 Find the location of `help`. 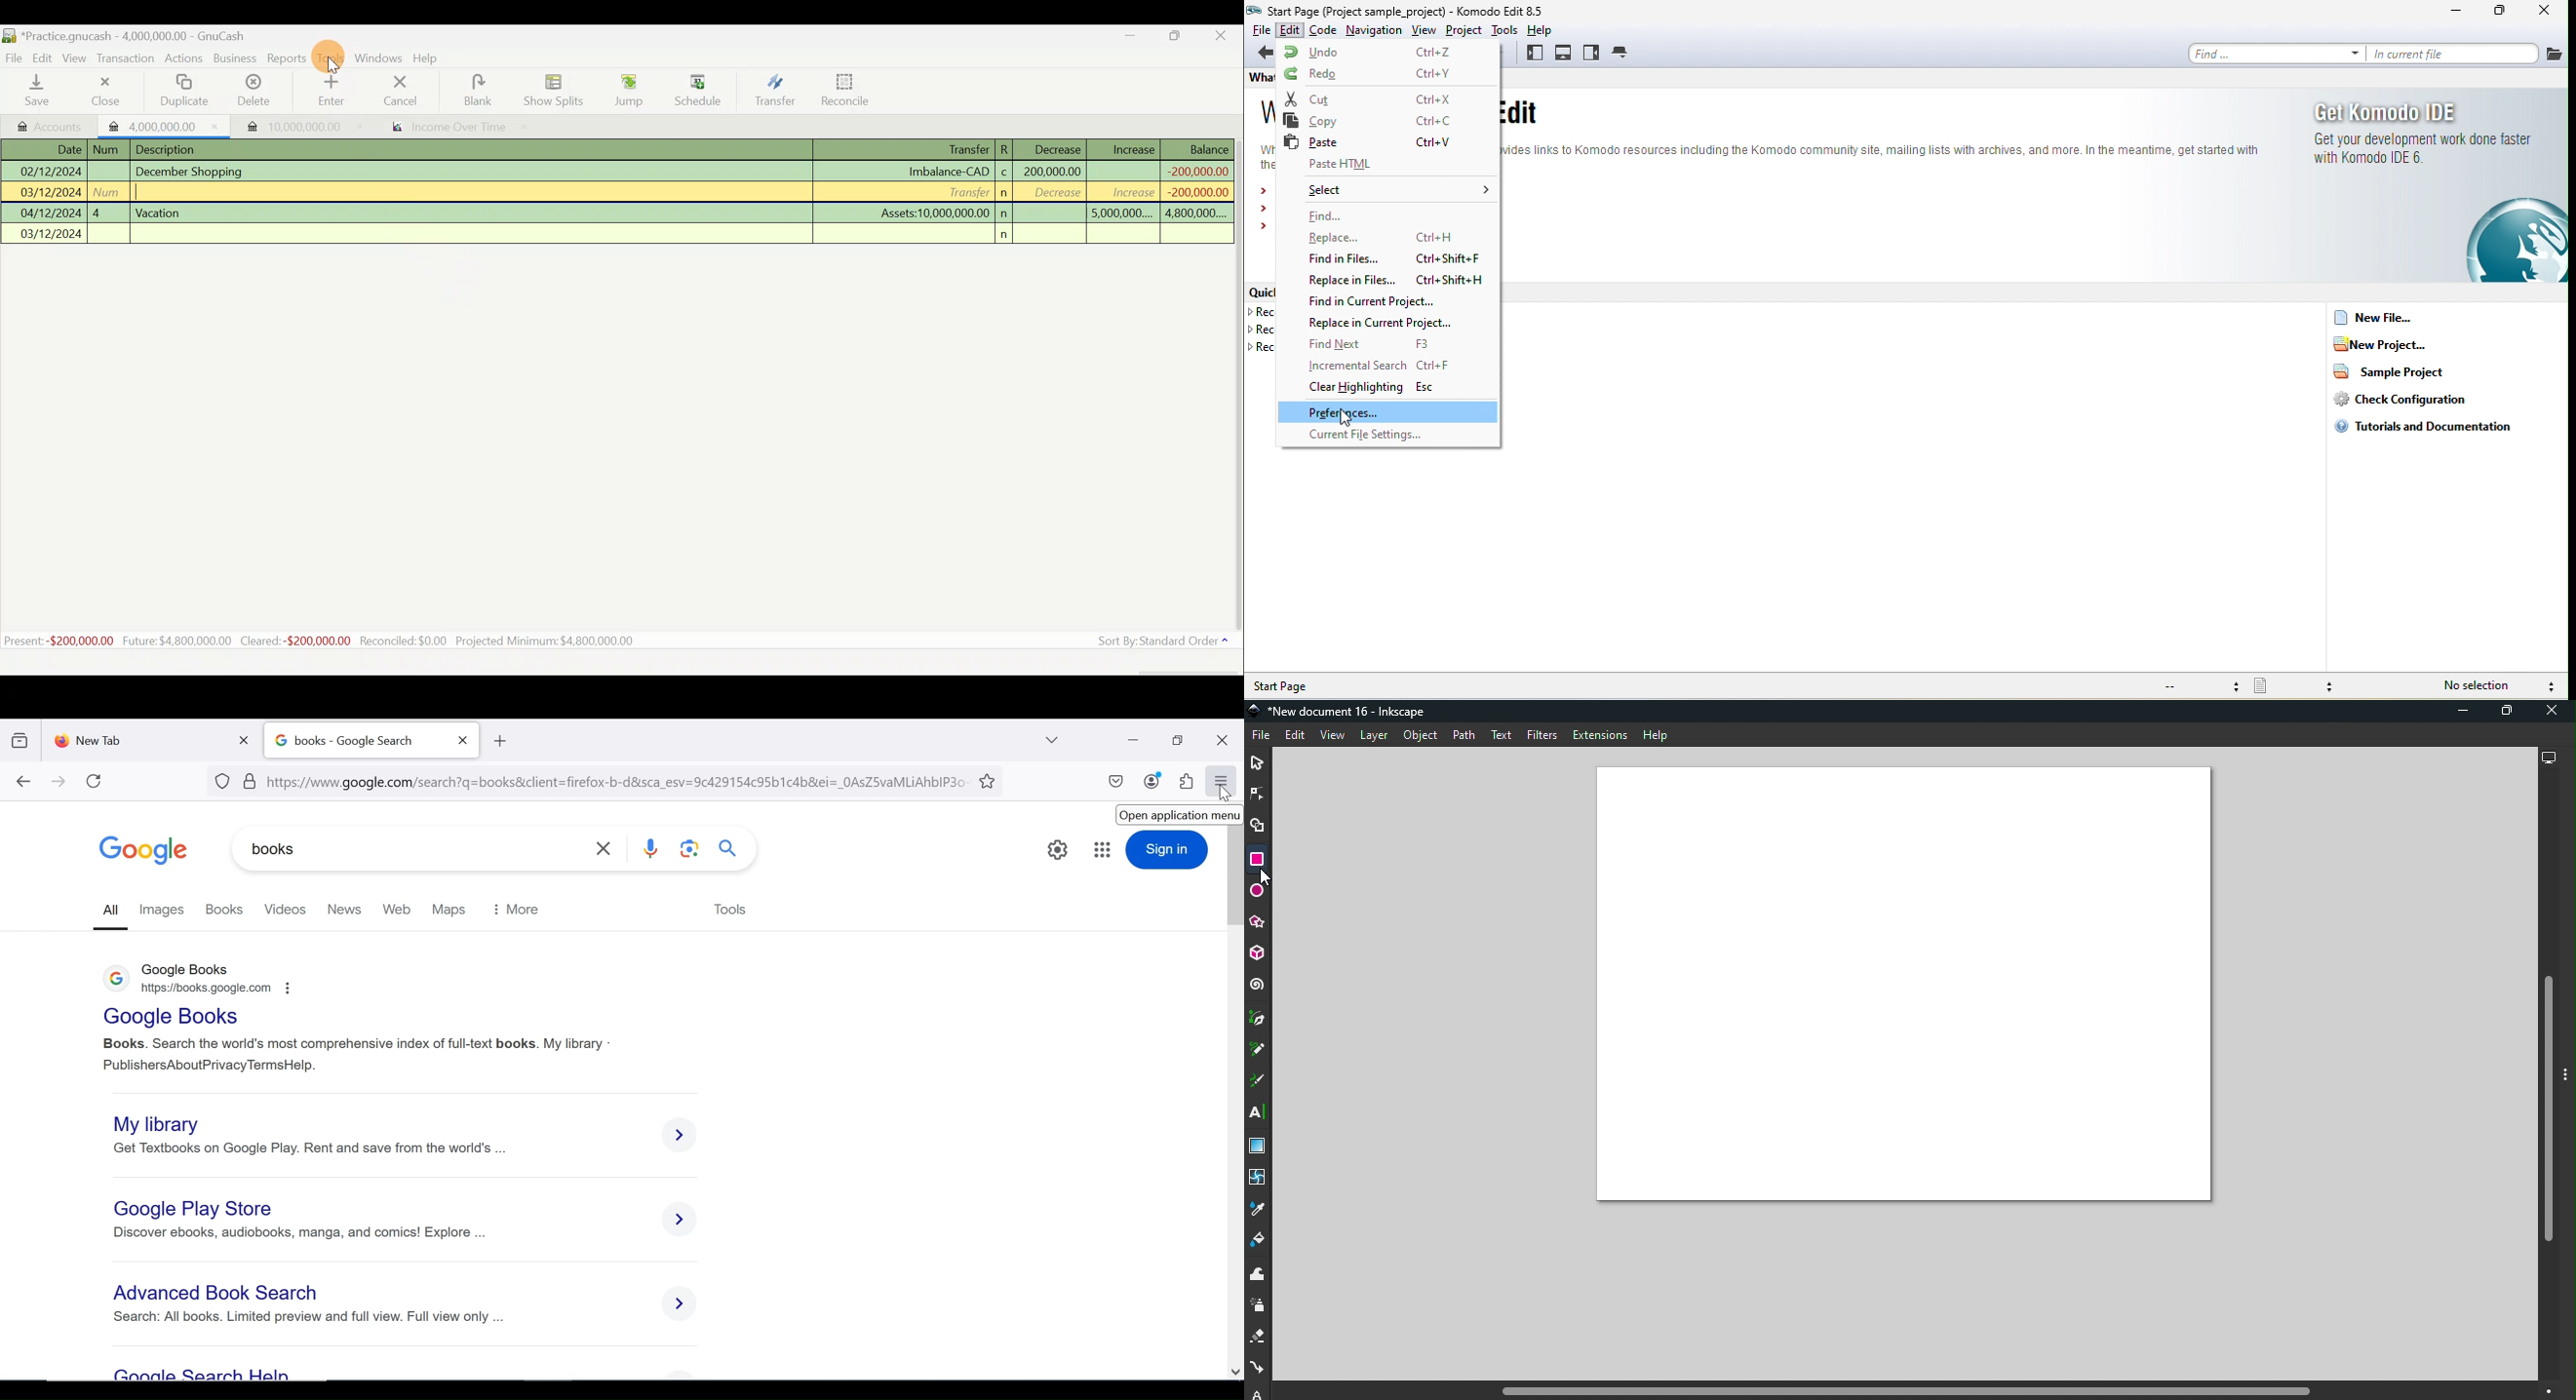

help is located at coordinates (1547, 30).